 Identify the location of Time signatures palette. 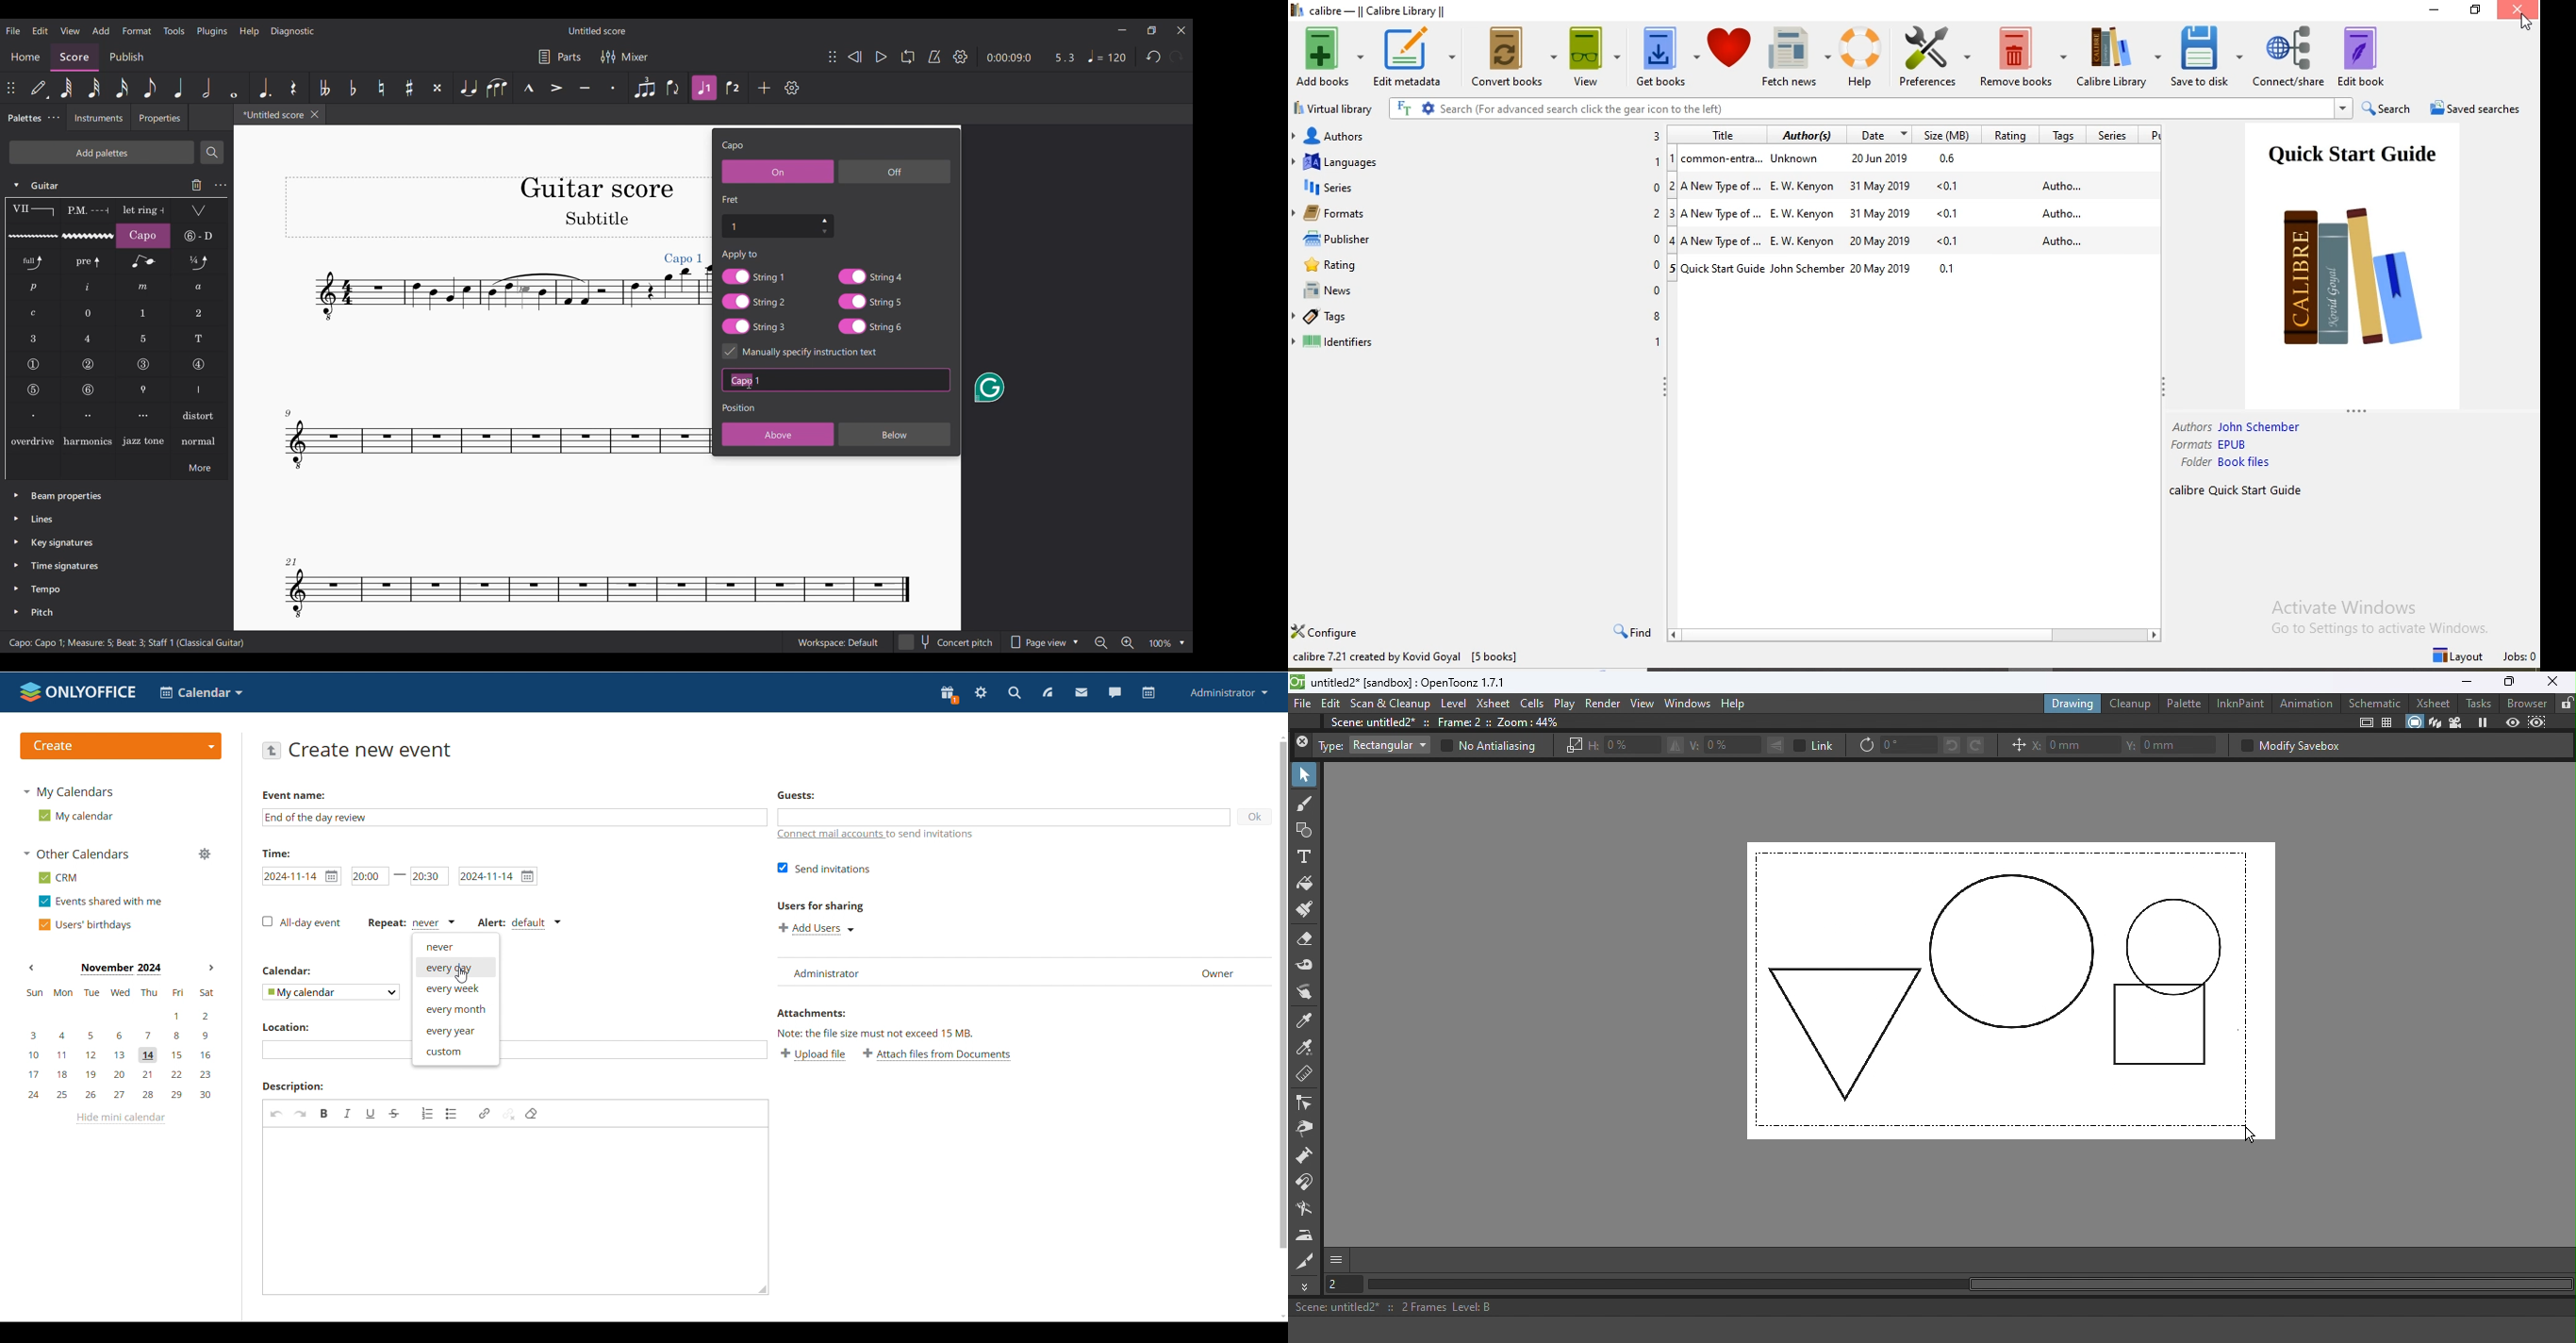
(65, 566).